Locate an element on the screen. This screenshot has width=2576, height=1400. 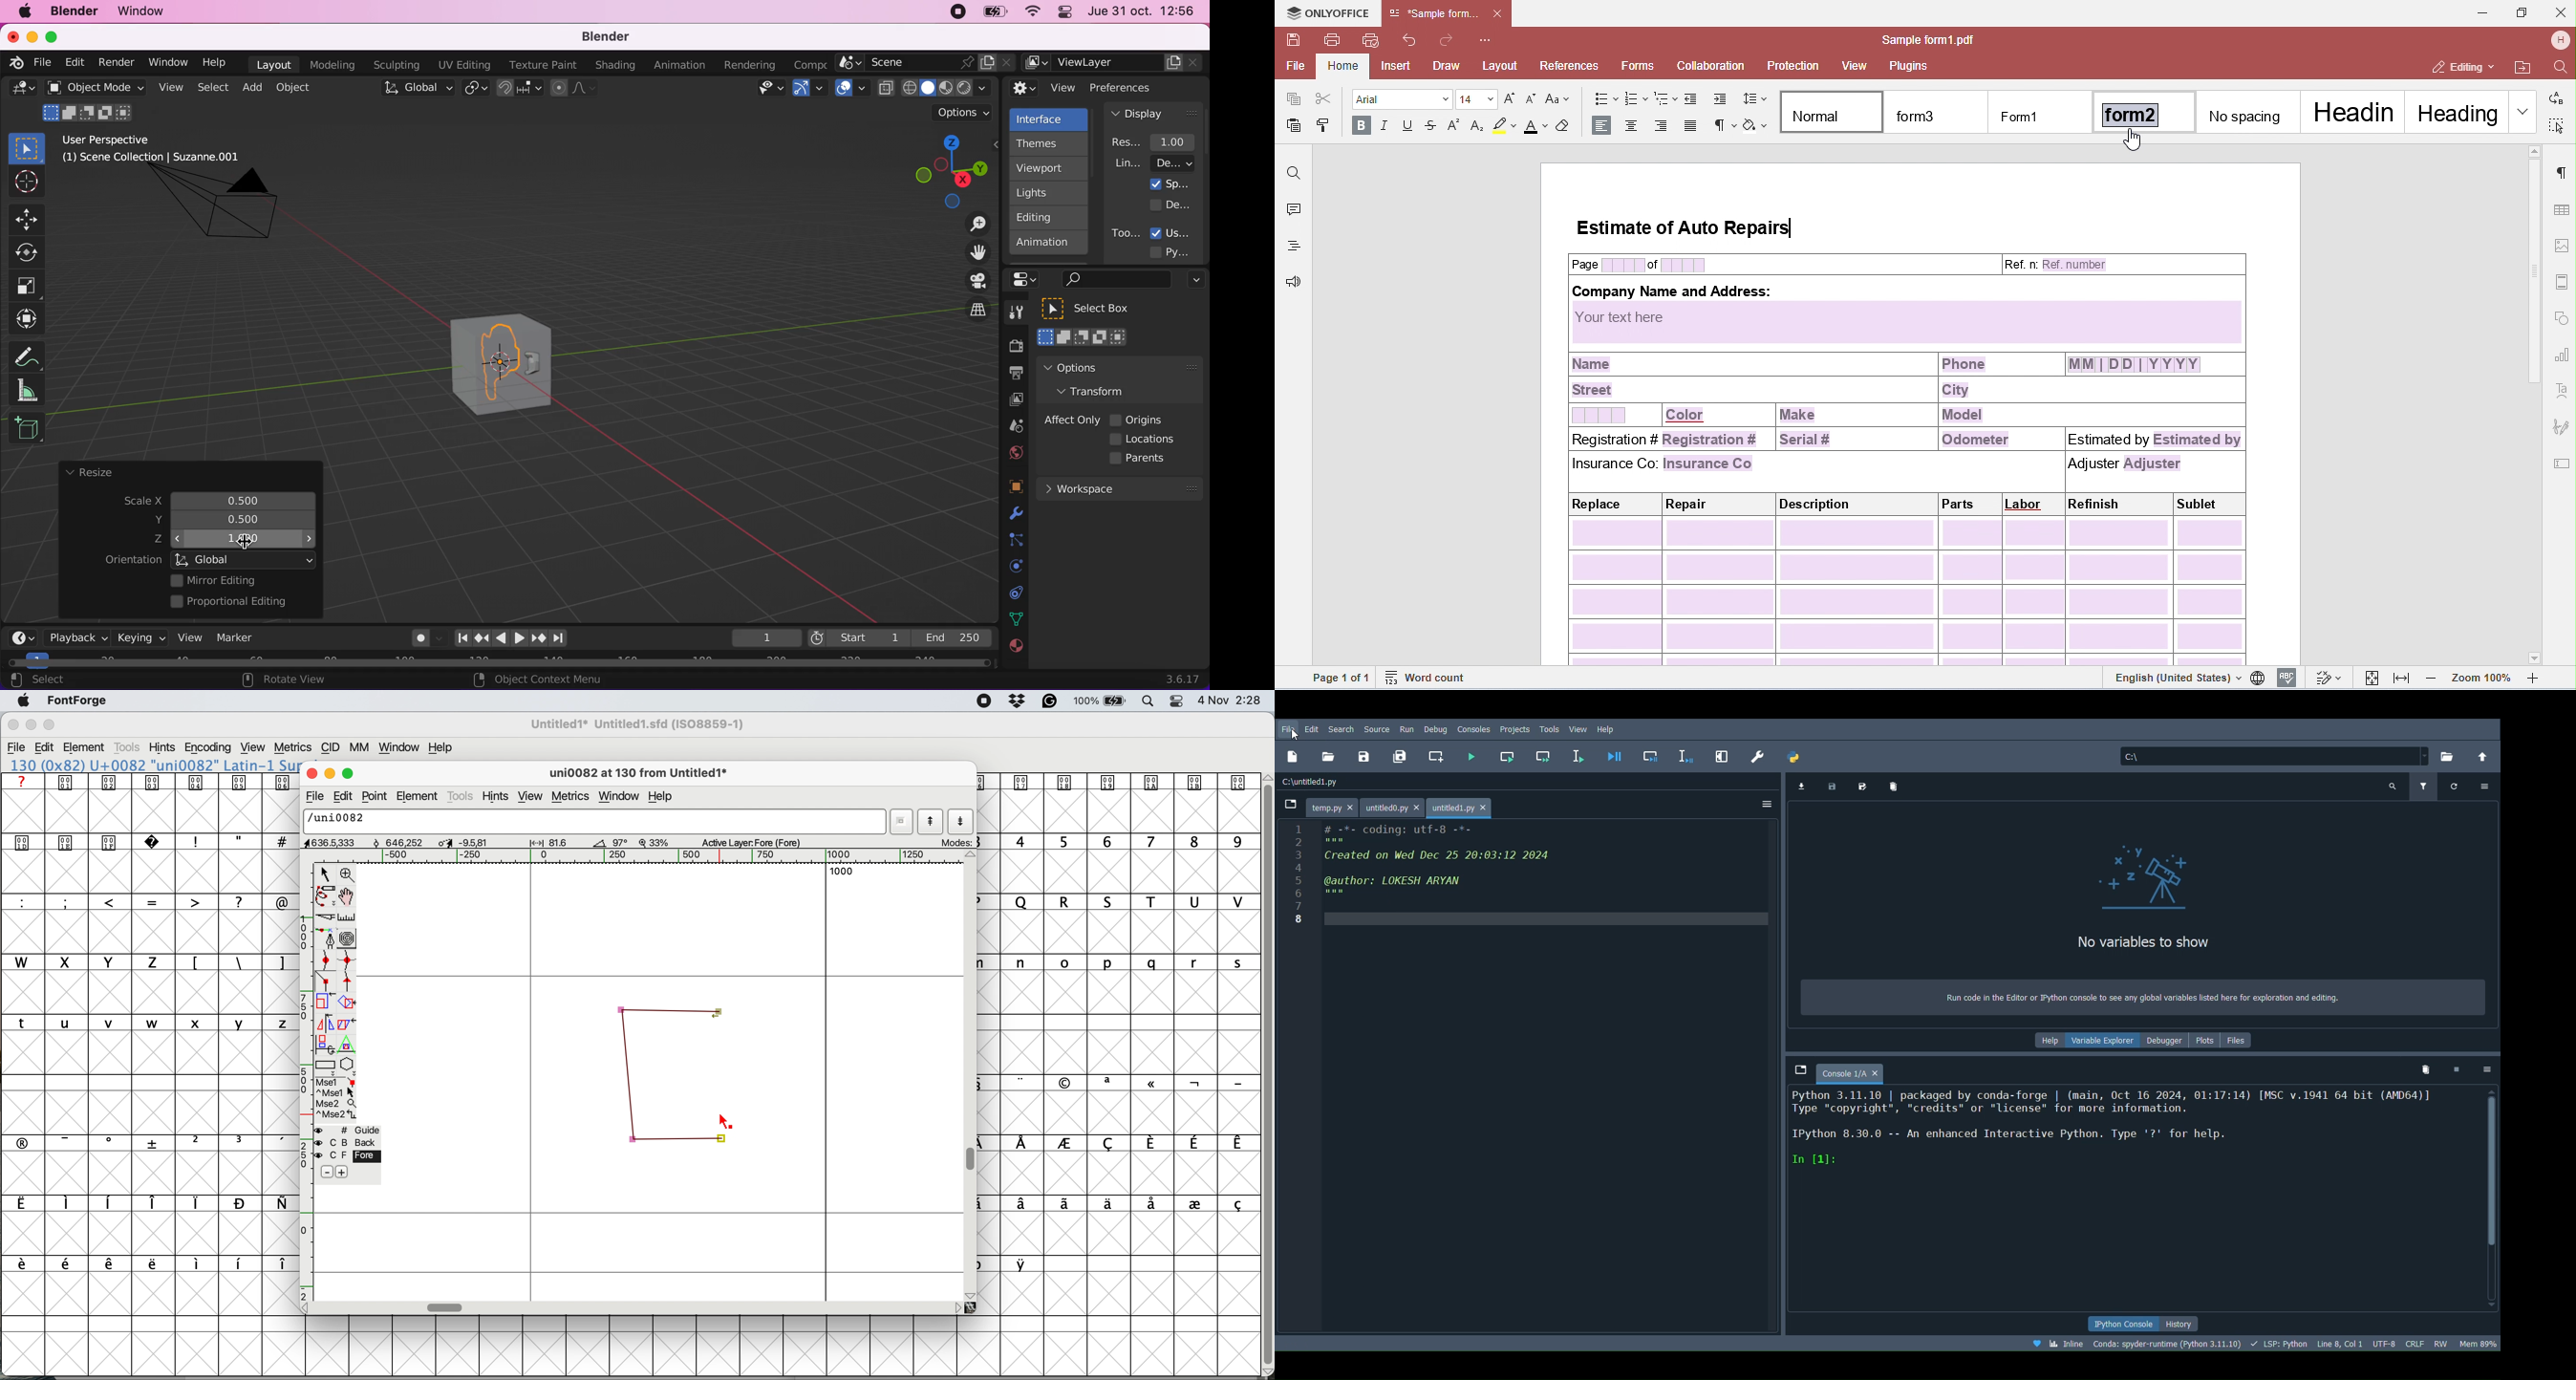
hints is located at coordinates (497, 797).